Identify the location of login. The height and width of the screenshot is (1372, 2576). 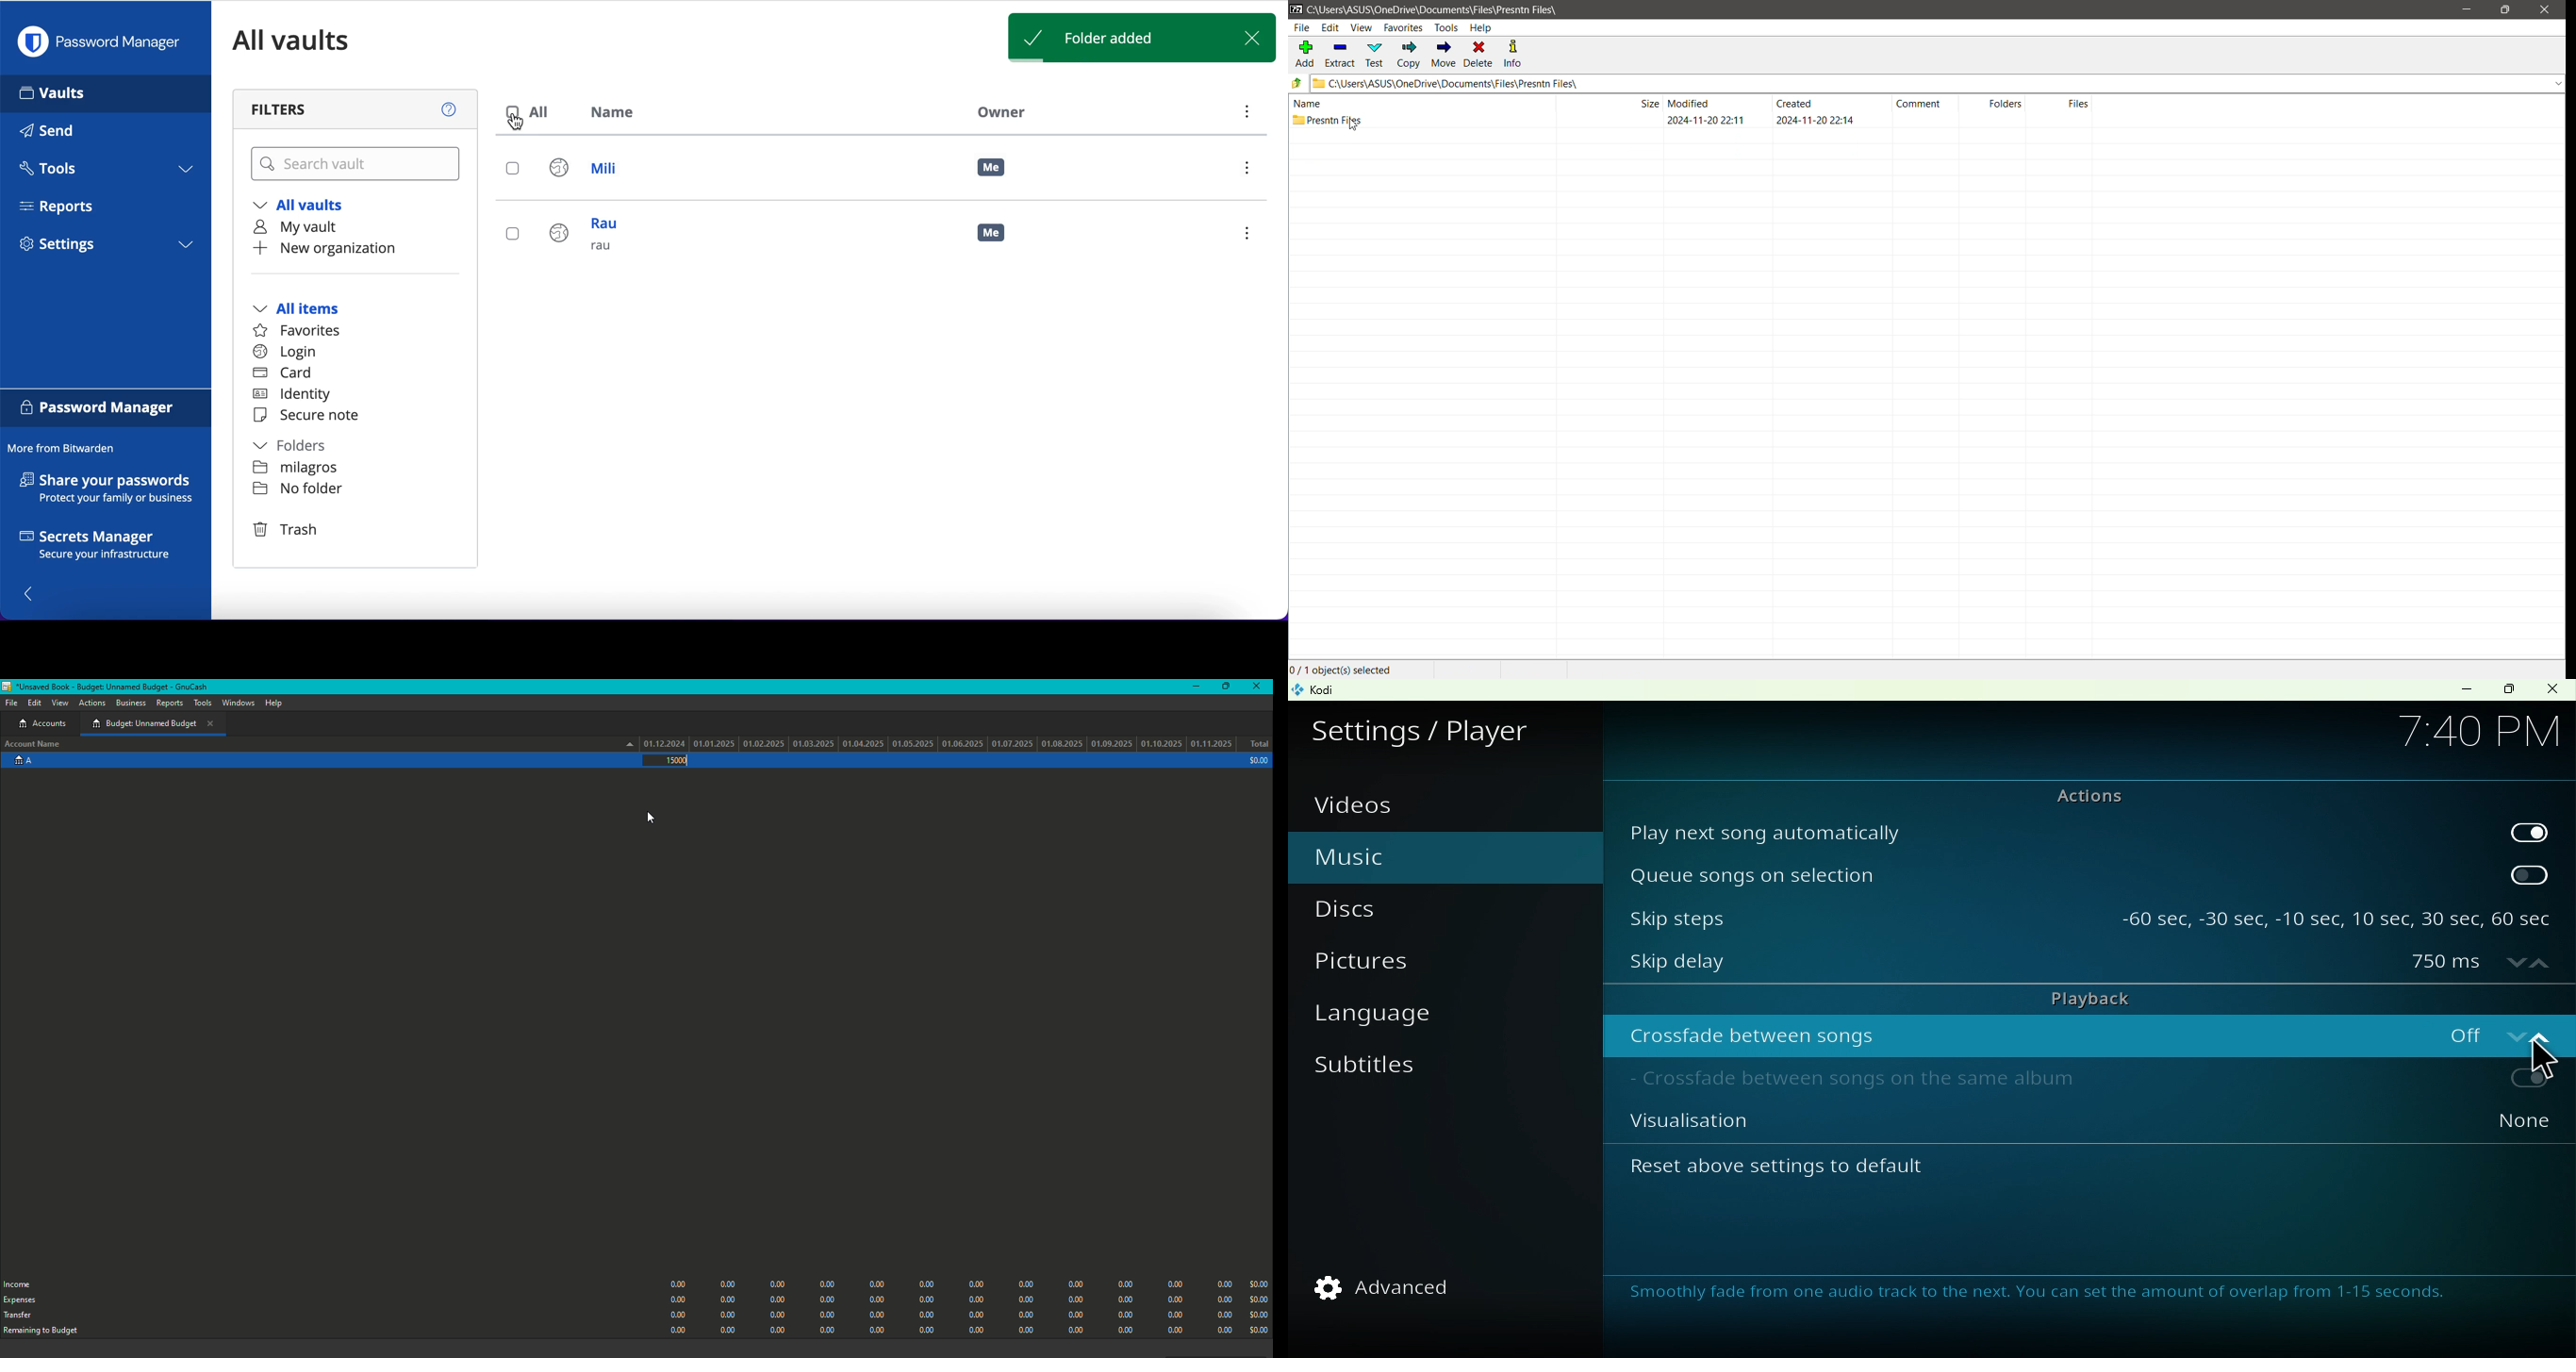
(285, 352).